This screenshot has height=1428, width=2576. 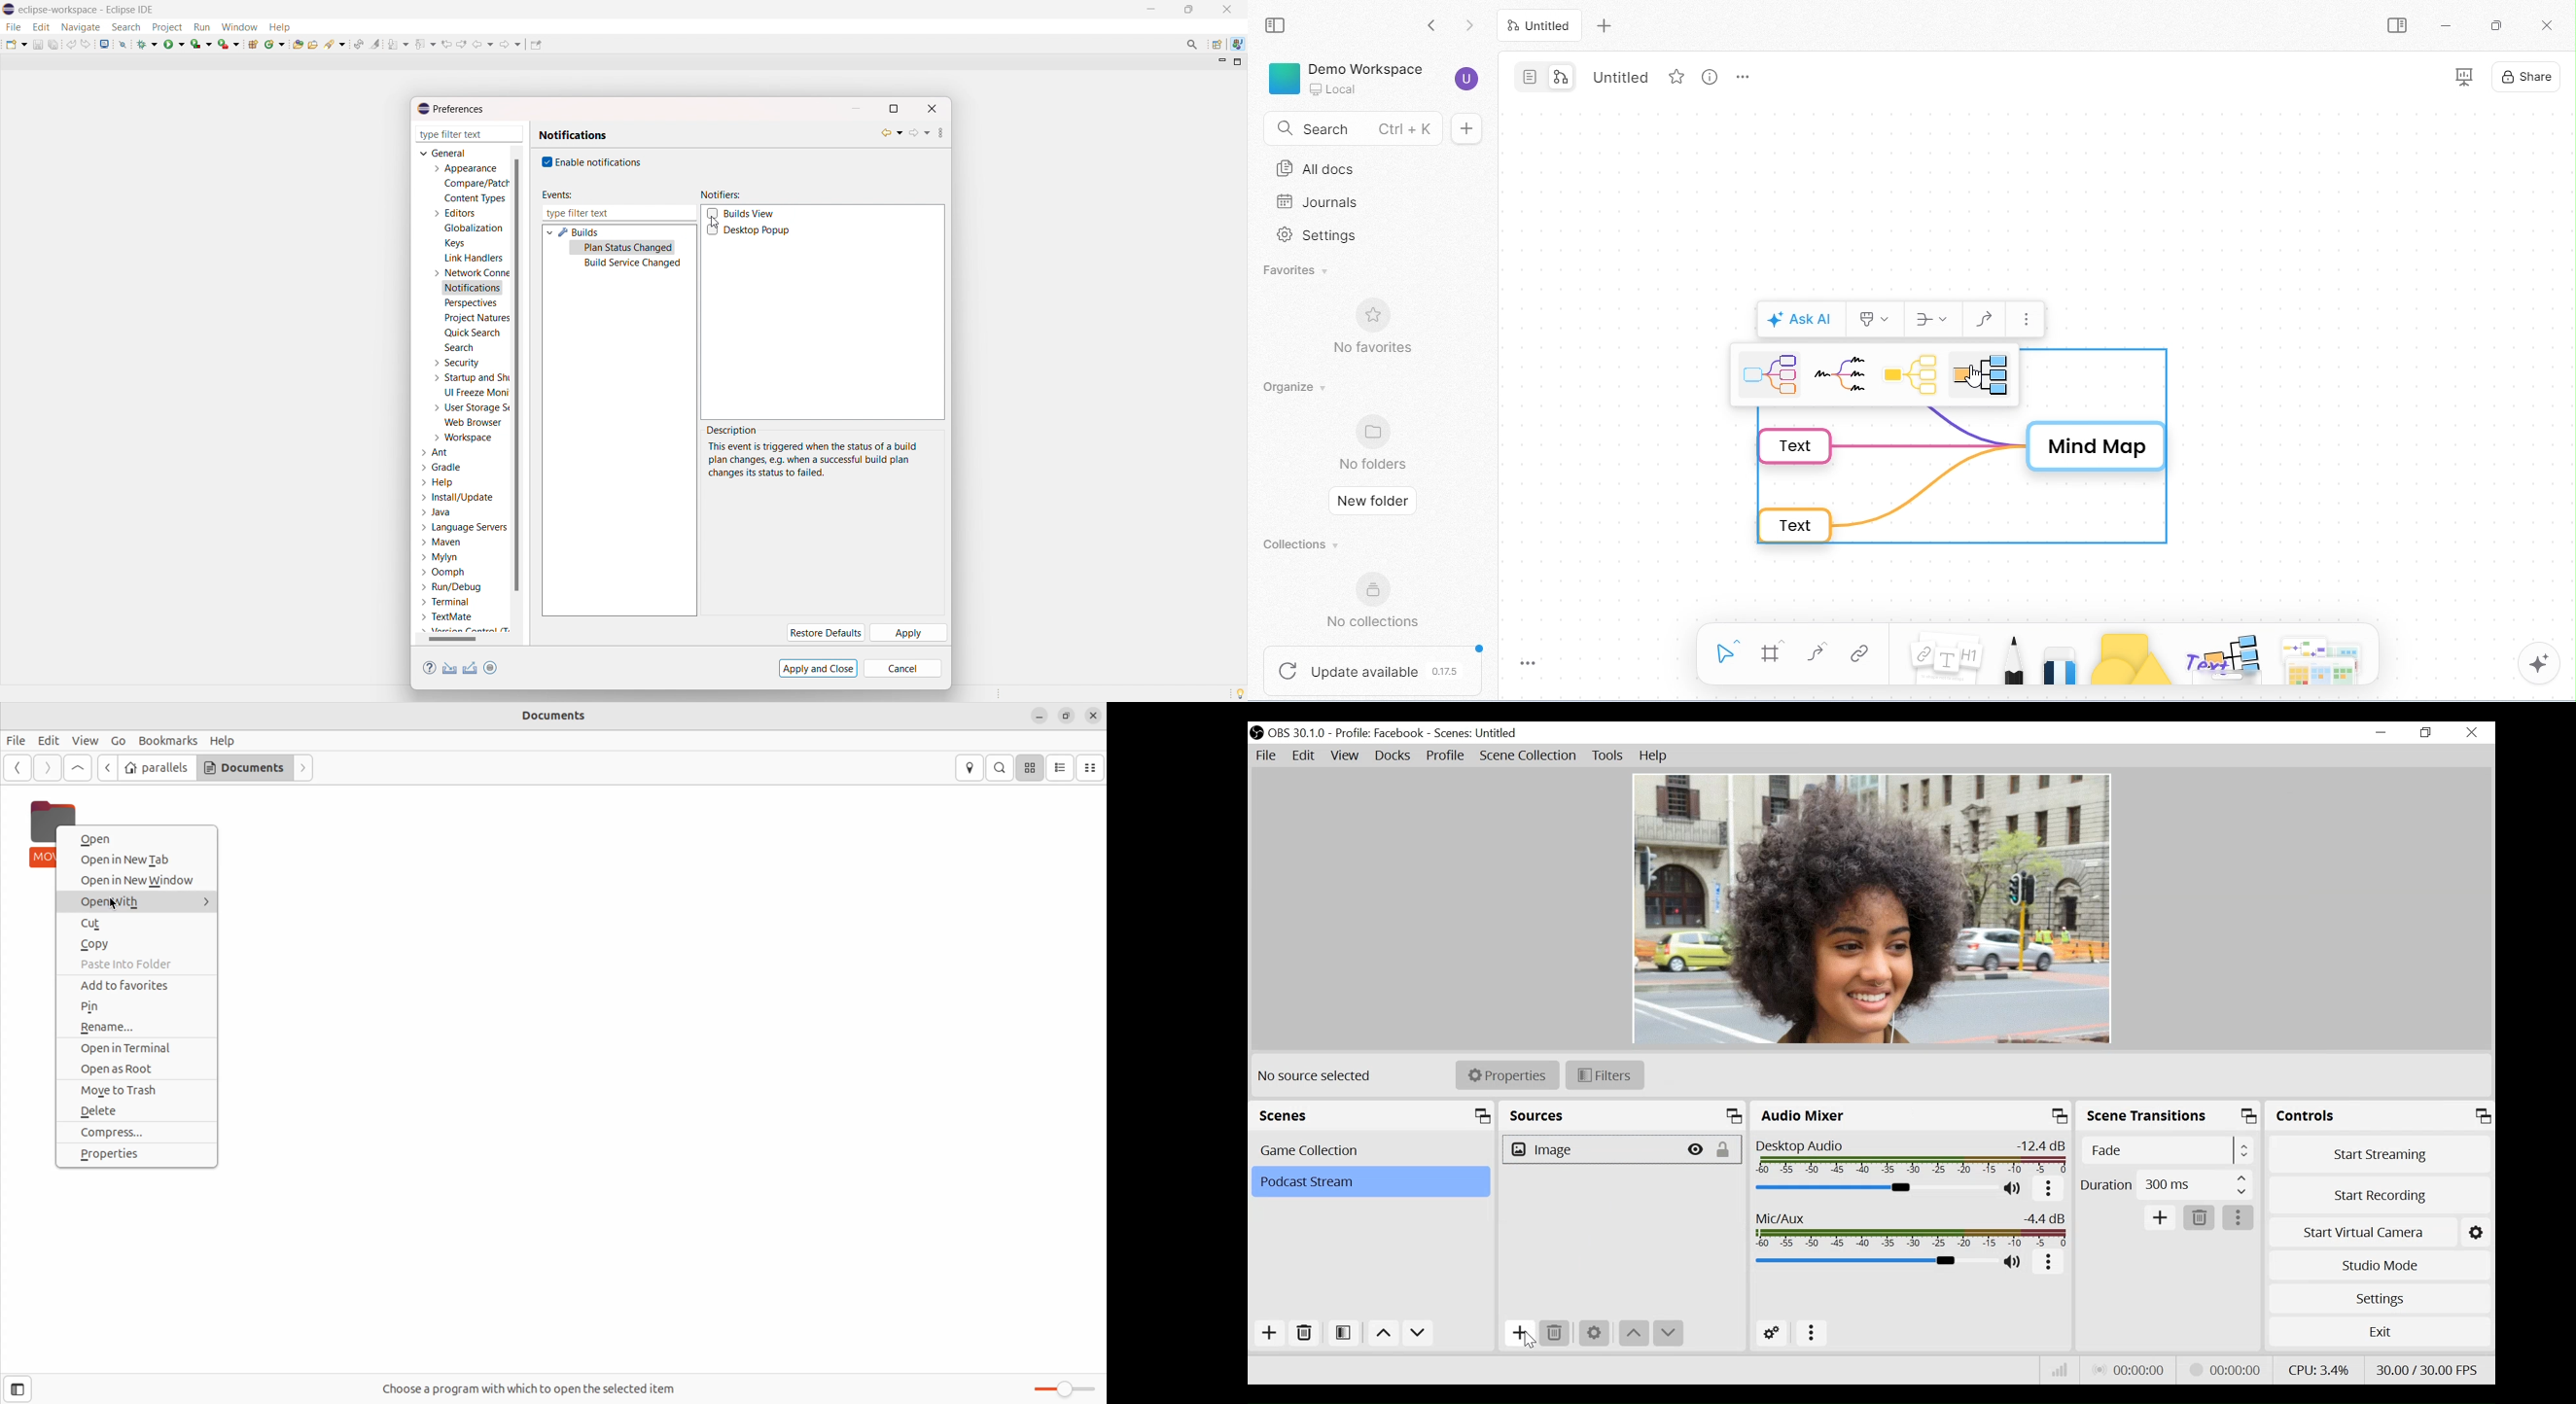 What do you see at coordinates (1529, 756) in the screenshot?
I see `Scene Collection` at bounding box center [1529, 756].